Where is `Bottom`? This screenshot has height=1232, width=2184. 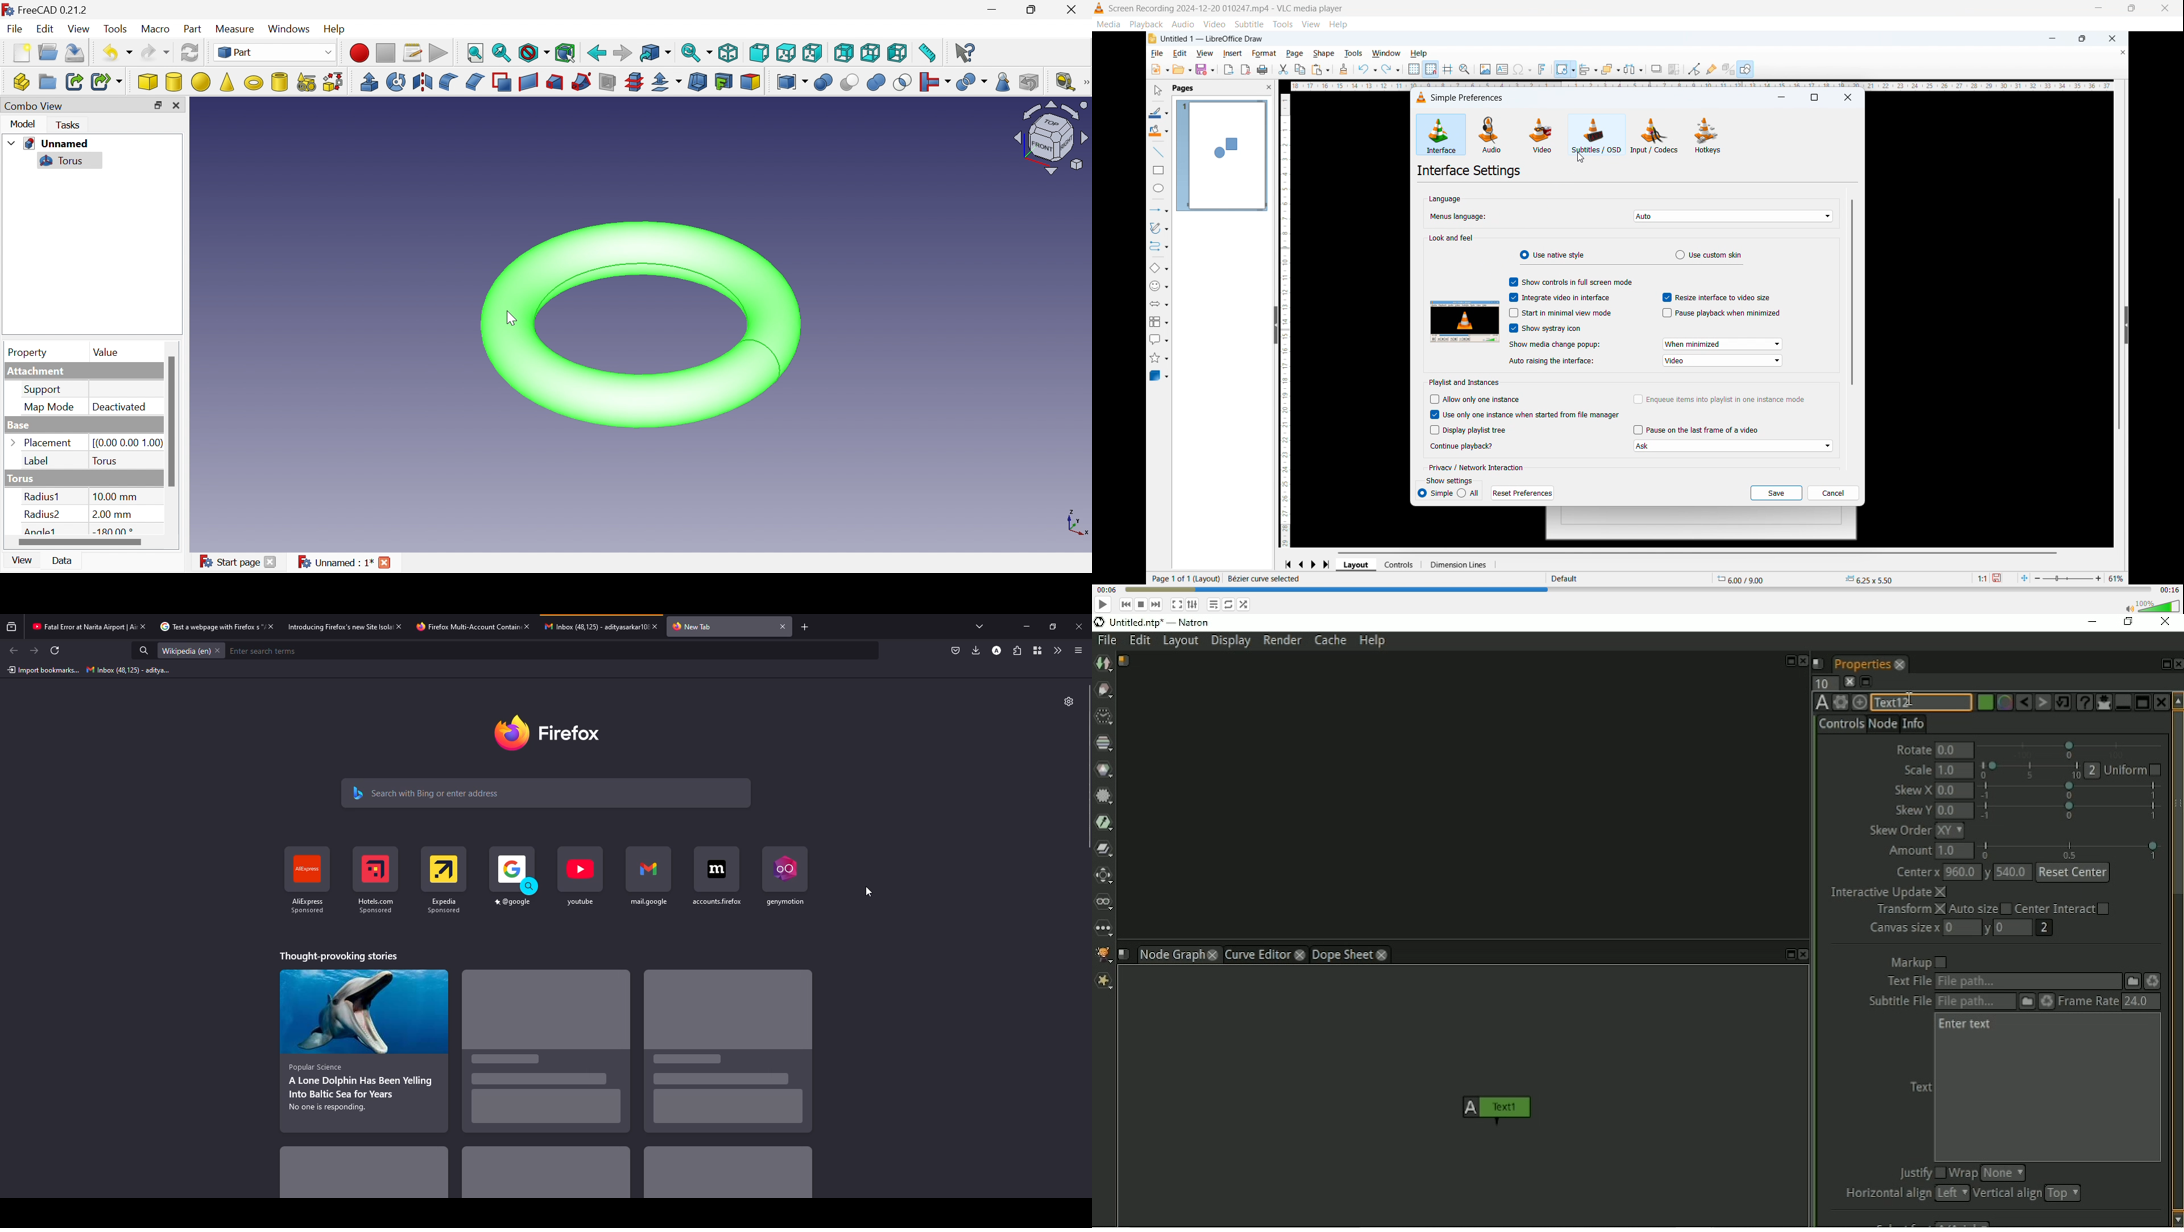 Bottom is located at coordinates (868, 53).